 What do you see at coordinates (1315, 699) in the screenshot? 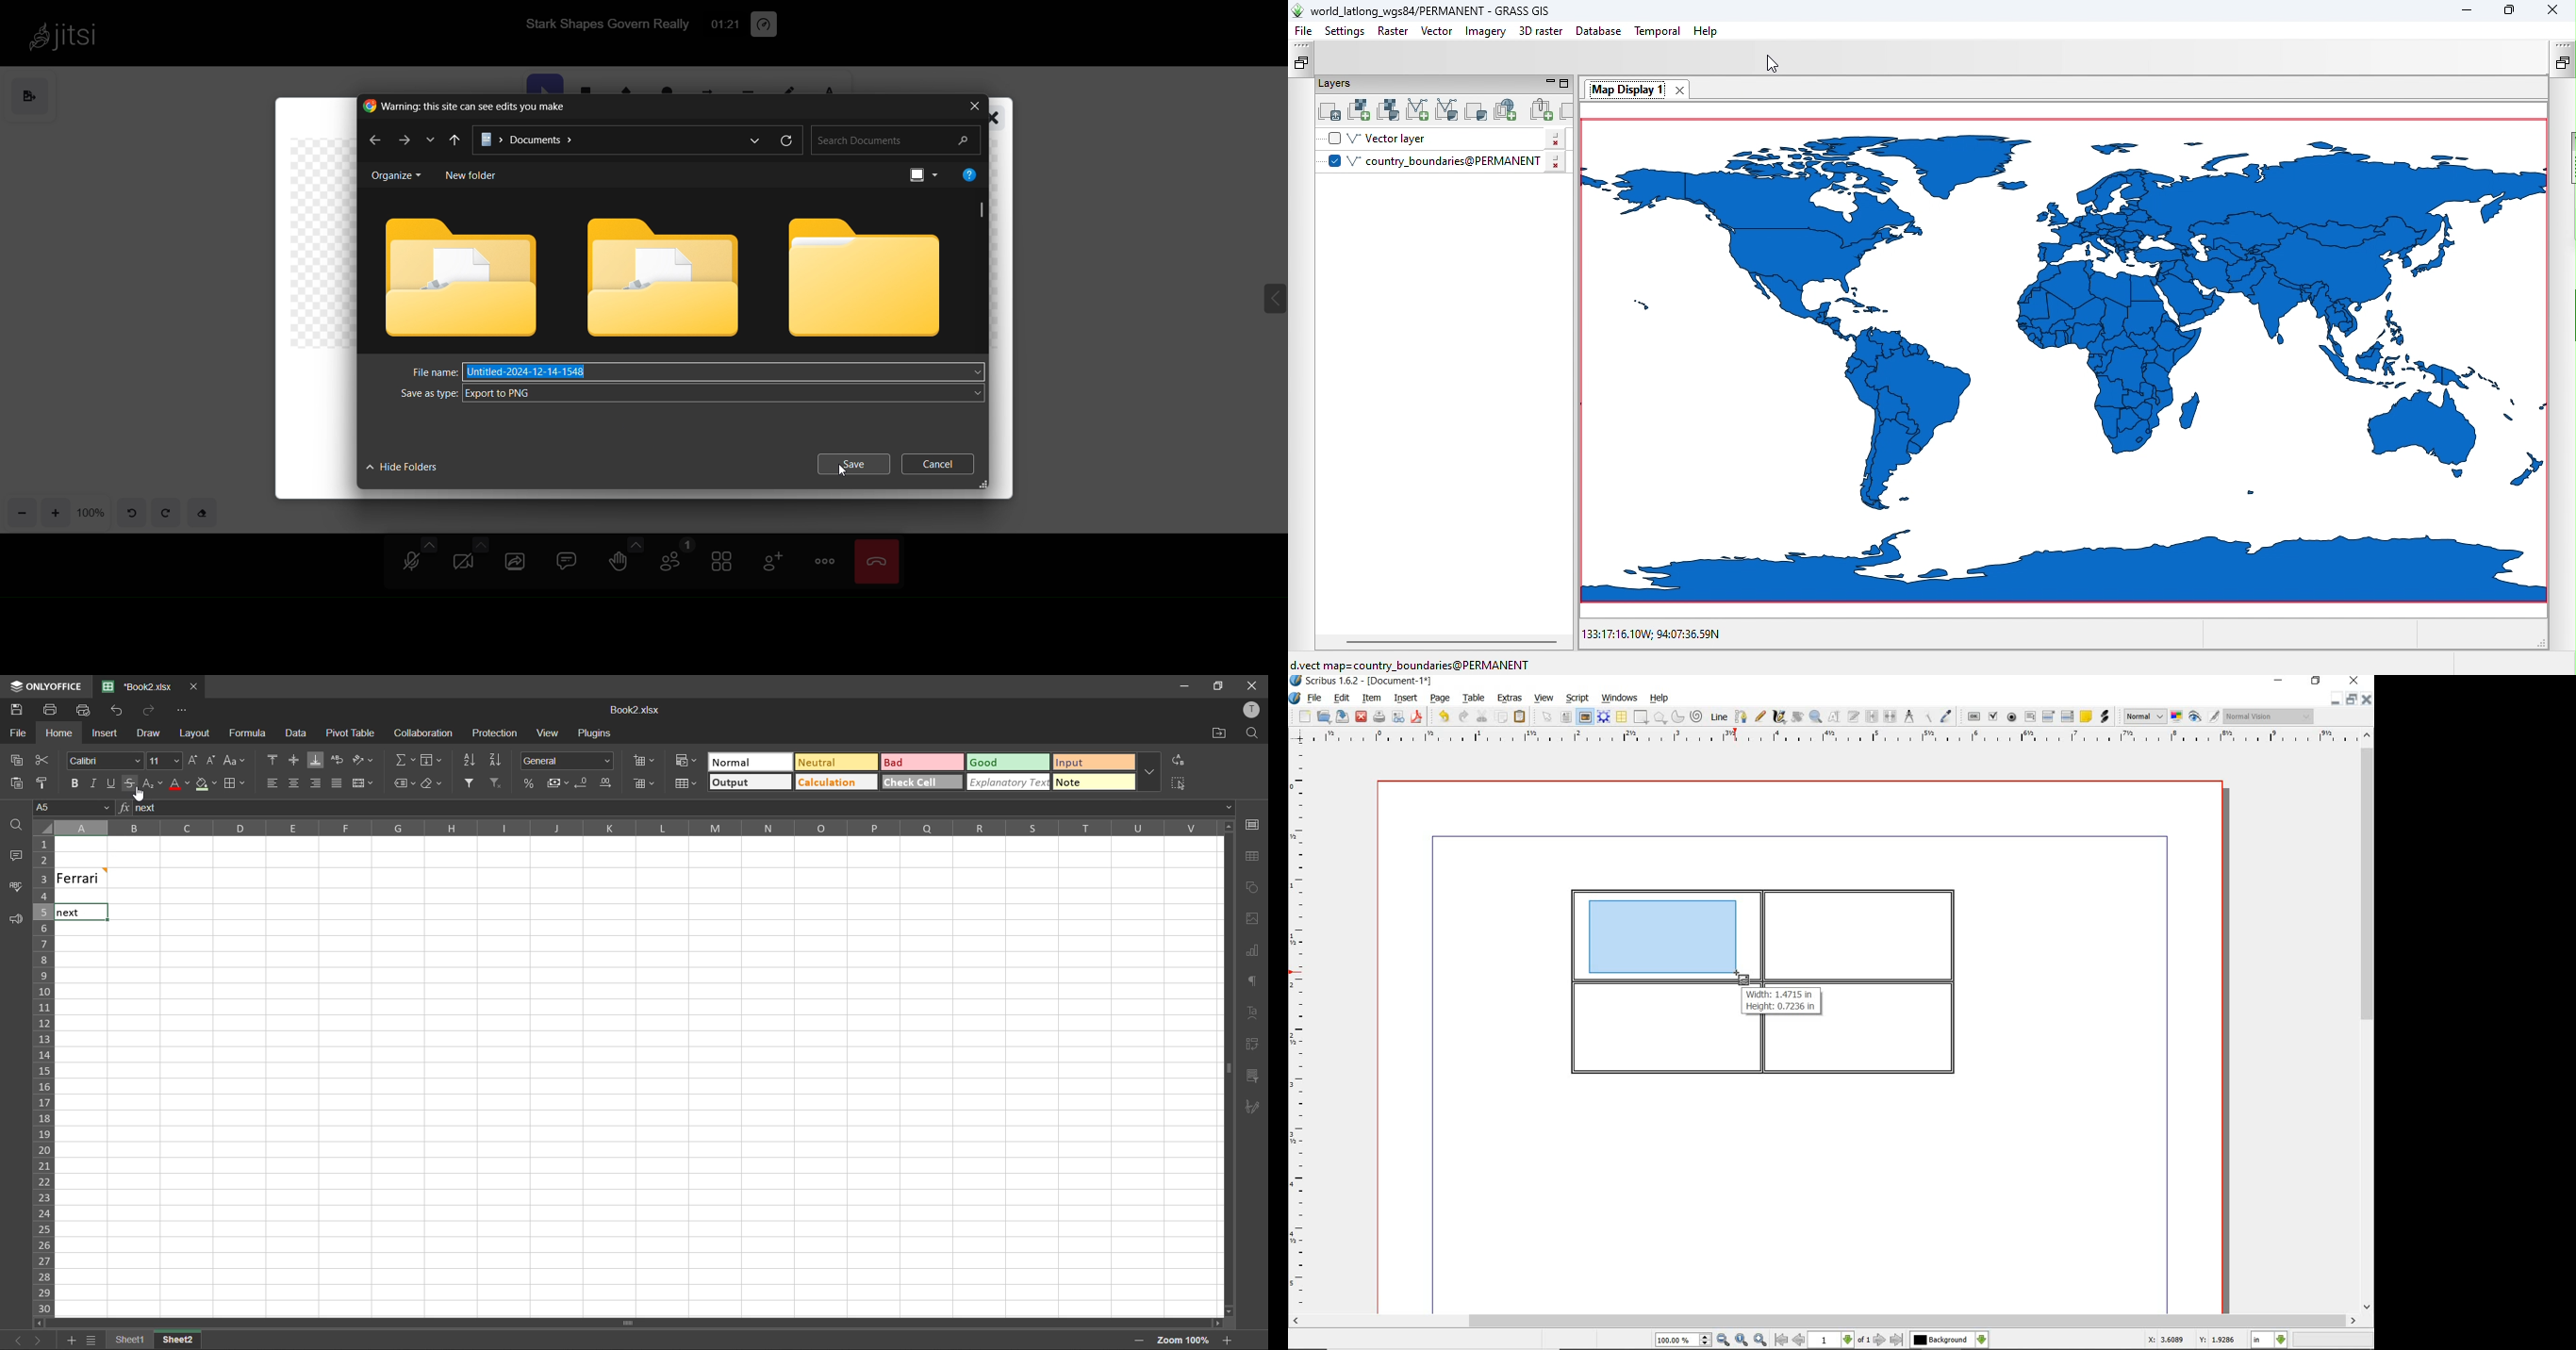
I see `file` at bounding box center [1315, 699].